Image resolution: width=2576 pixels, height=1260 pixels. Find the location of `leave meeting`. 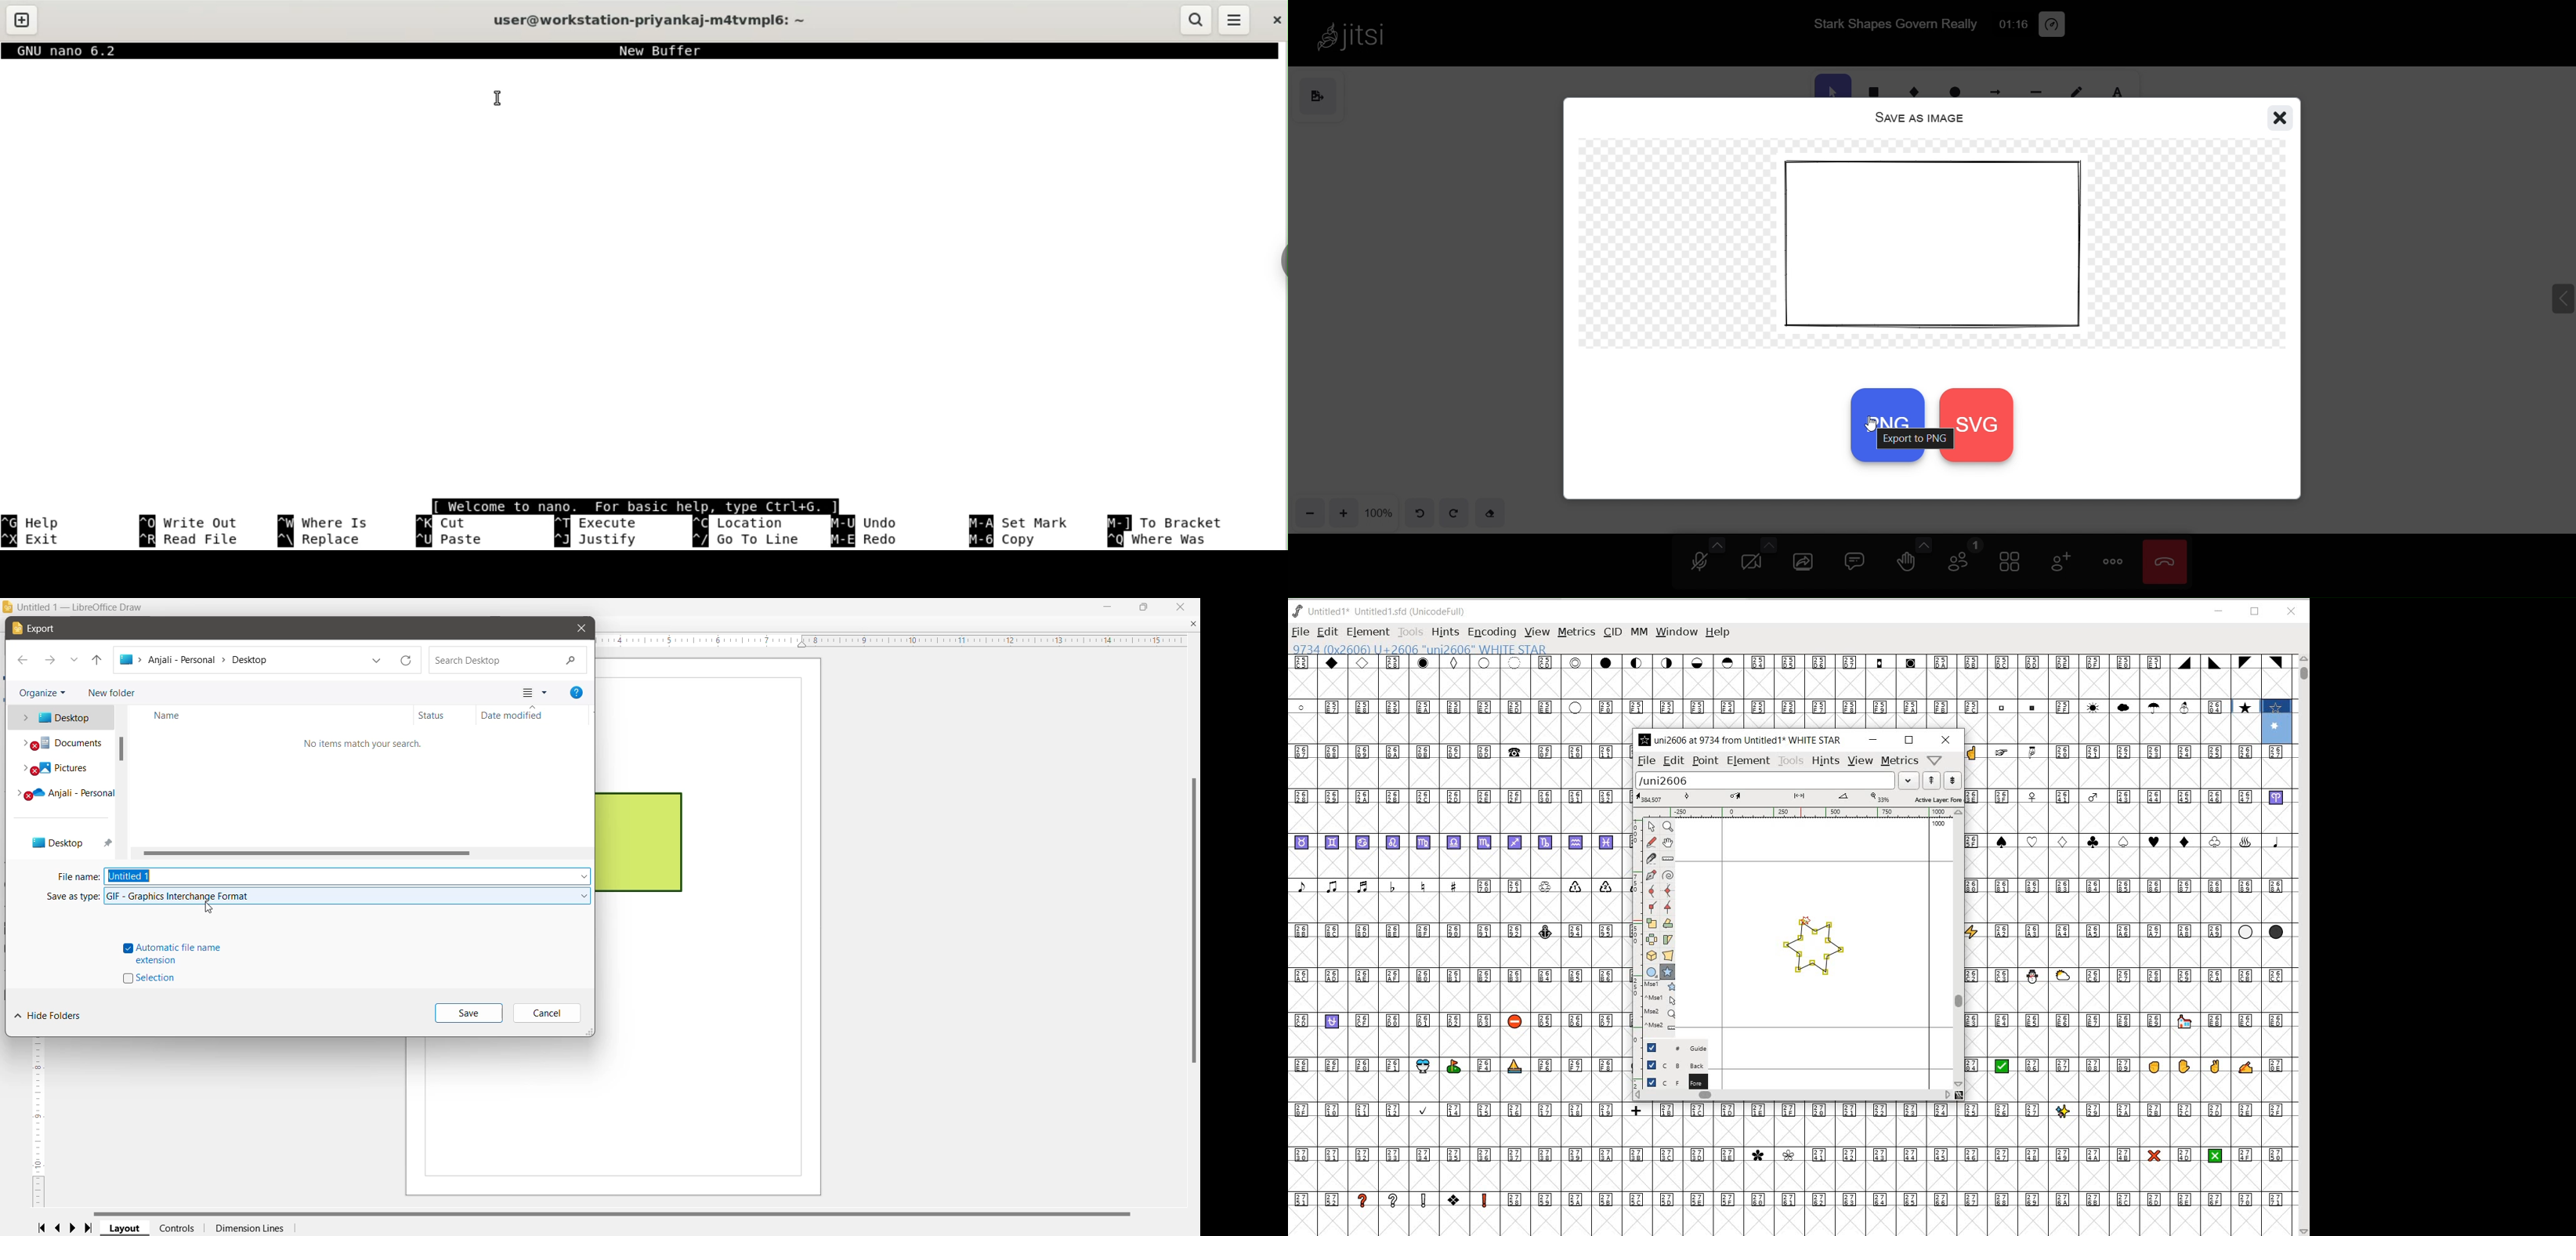

leave meeting is located at coordinates (2168, 562).